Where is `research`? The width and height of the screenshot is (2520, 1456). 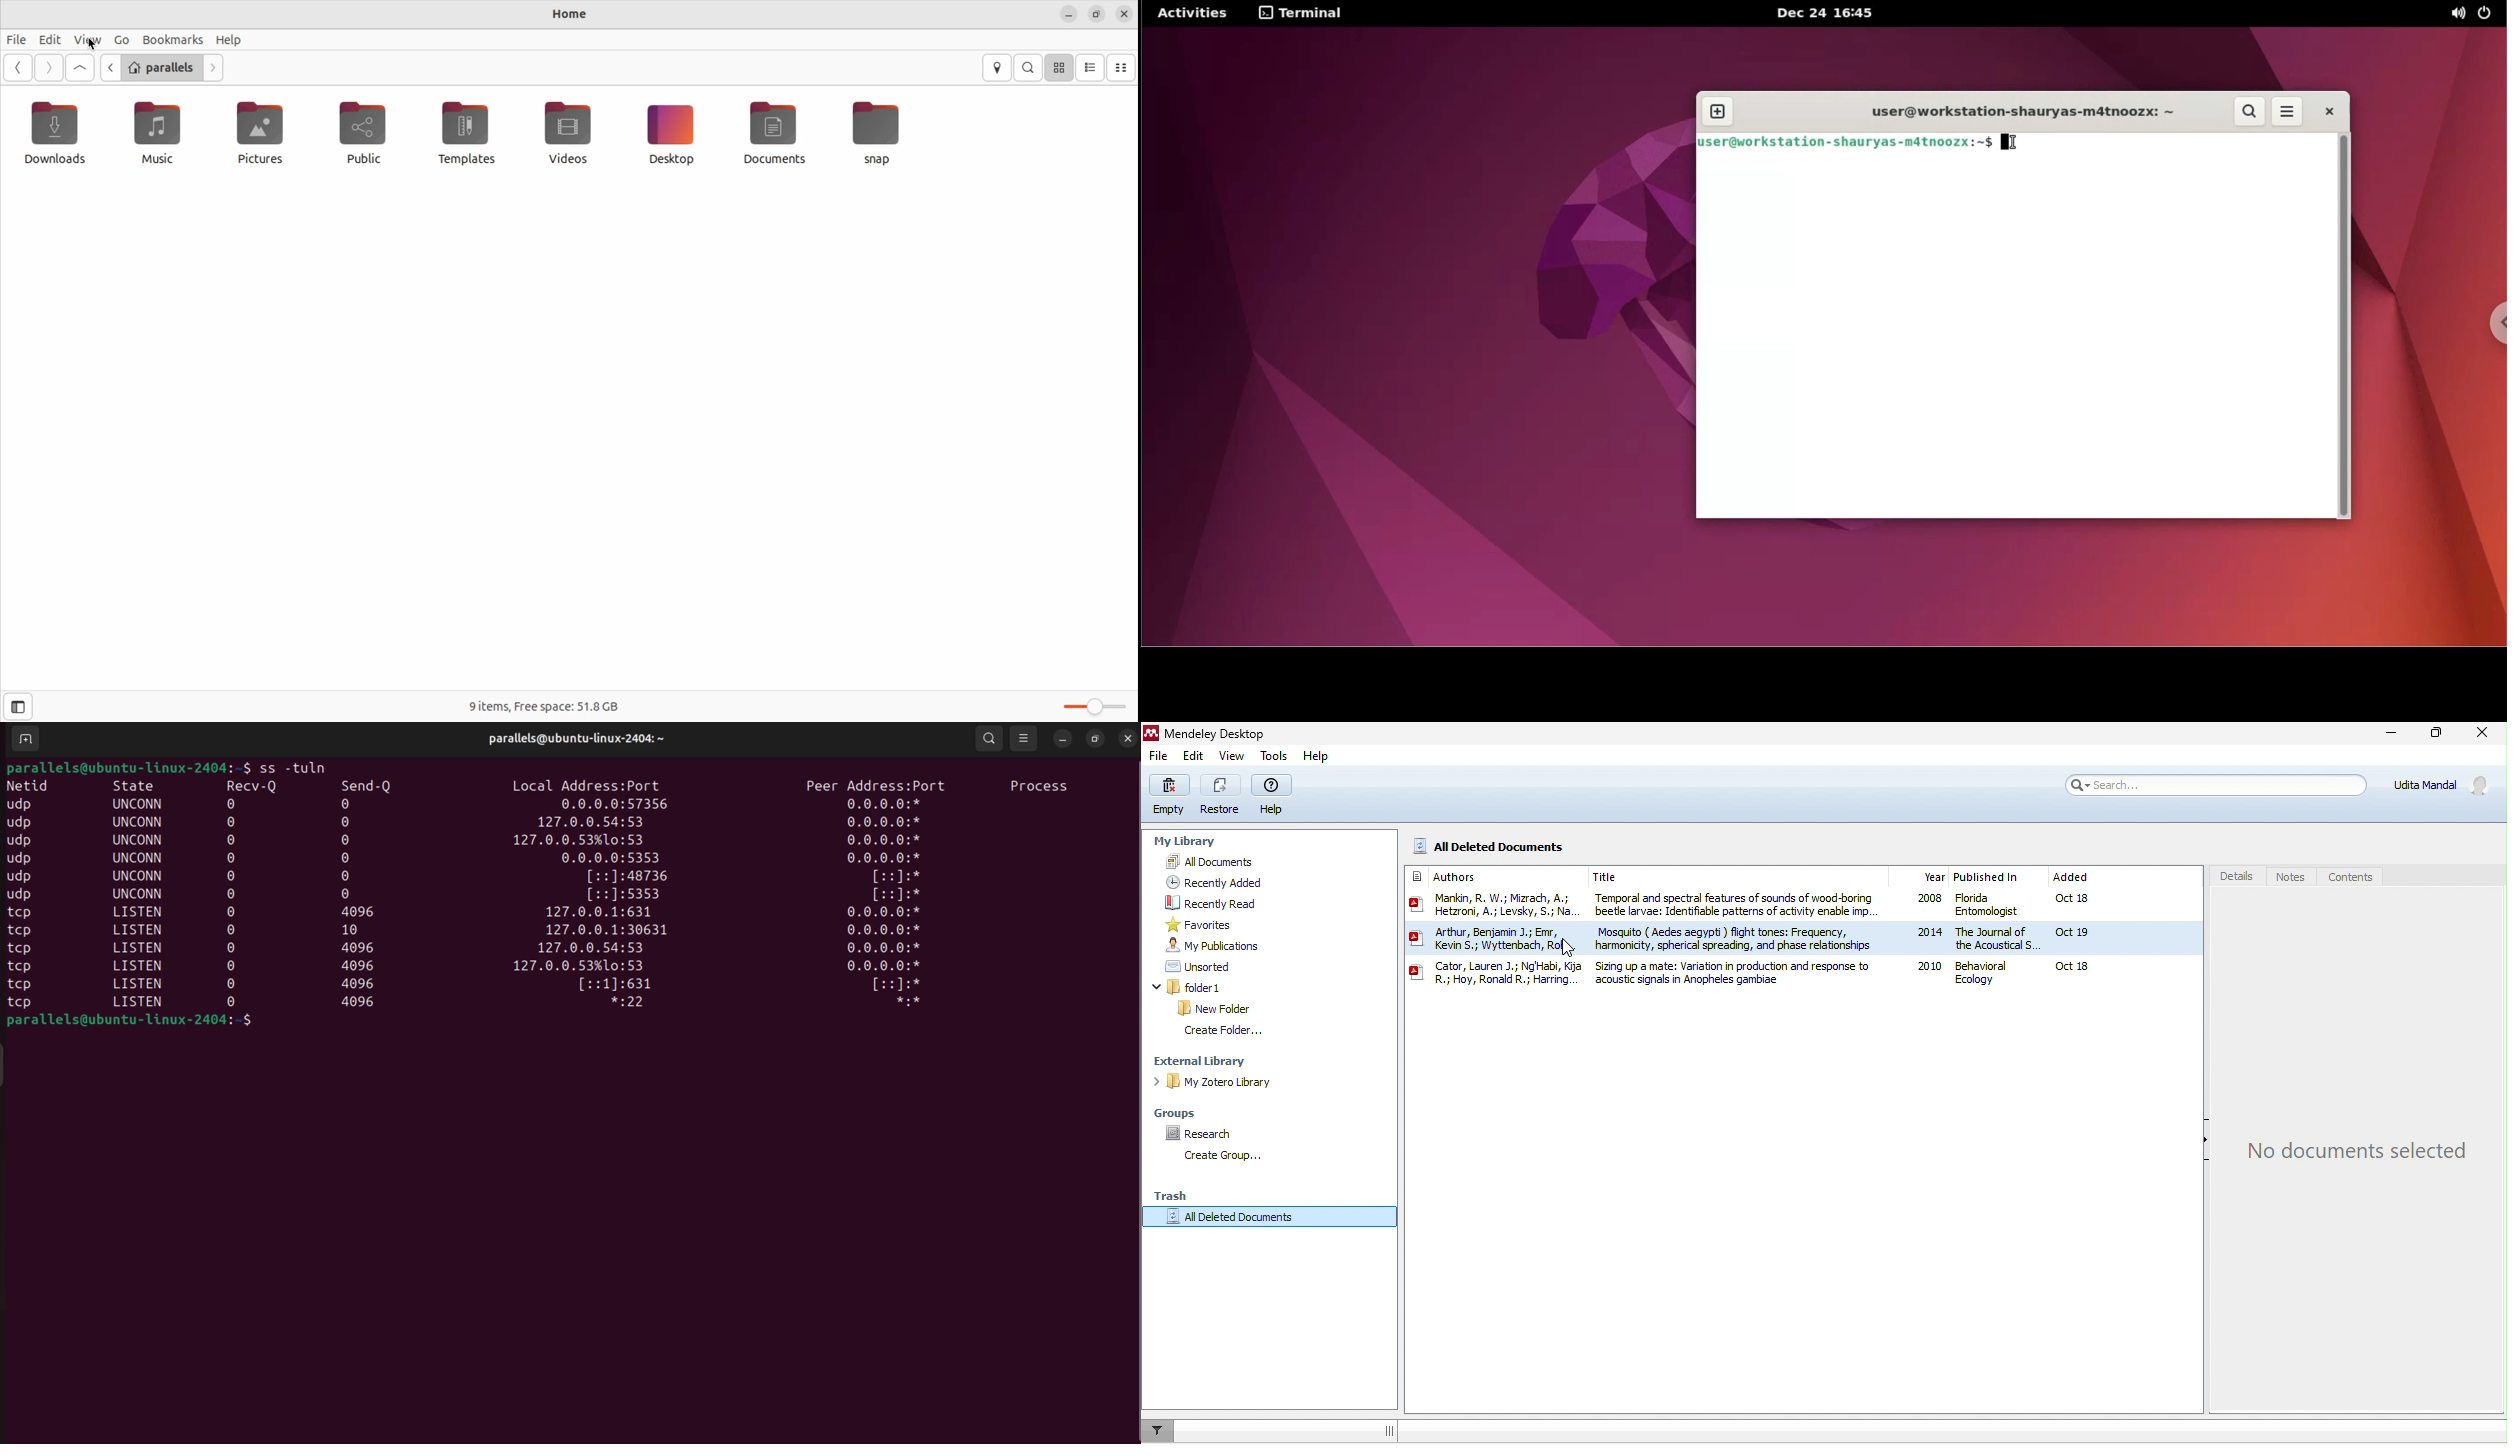
research is located at coordinates (1202, 1132).